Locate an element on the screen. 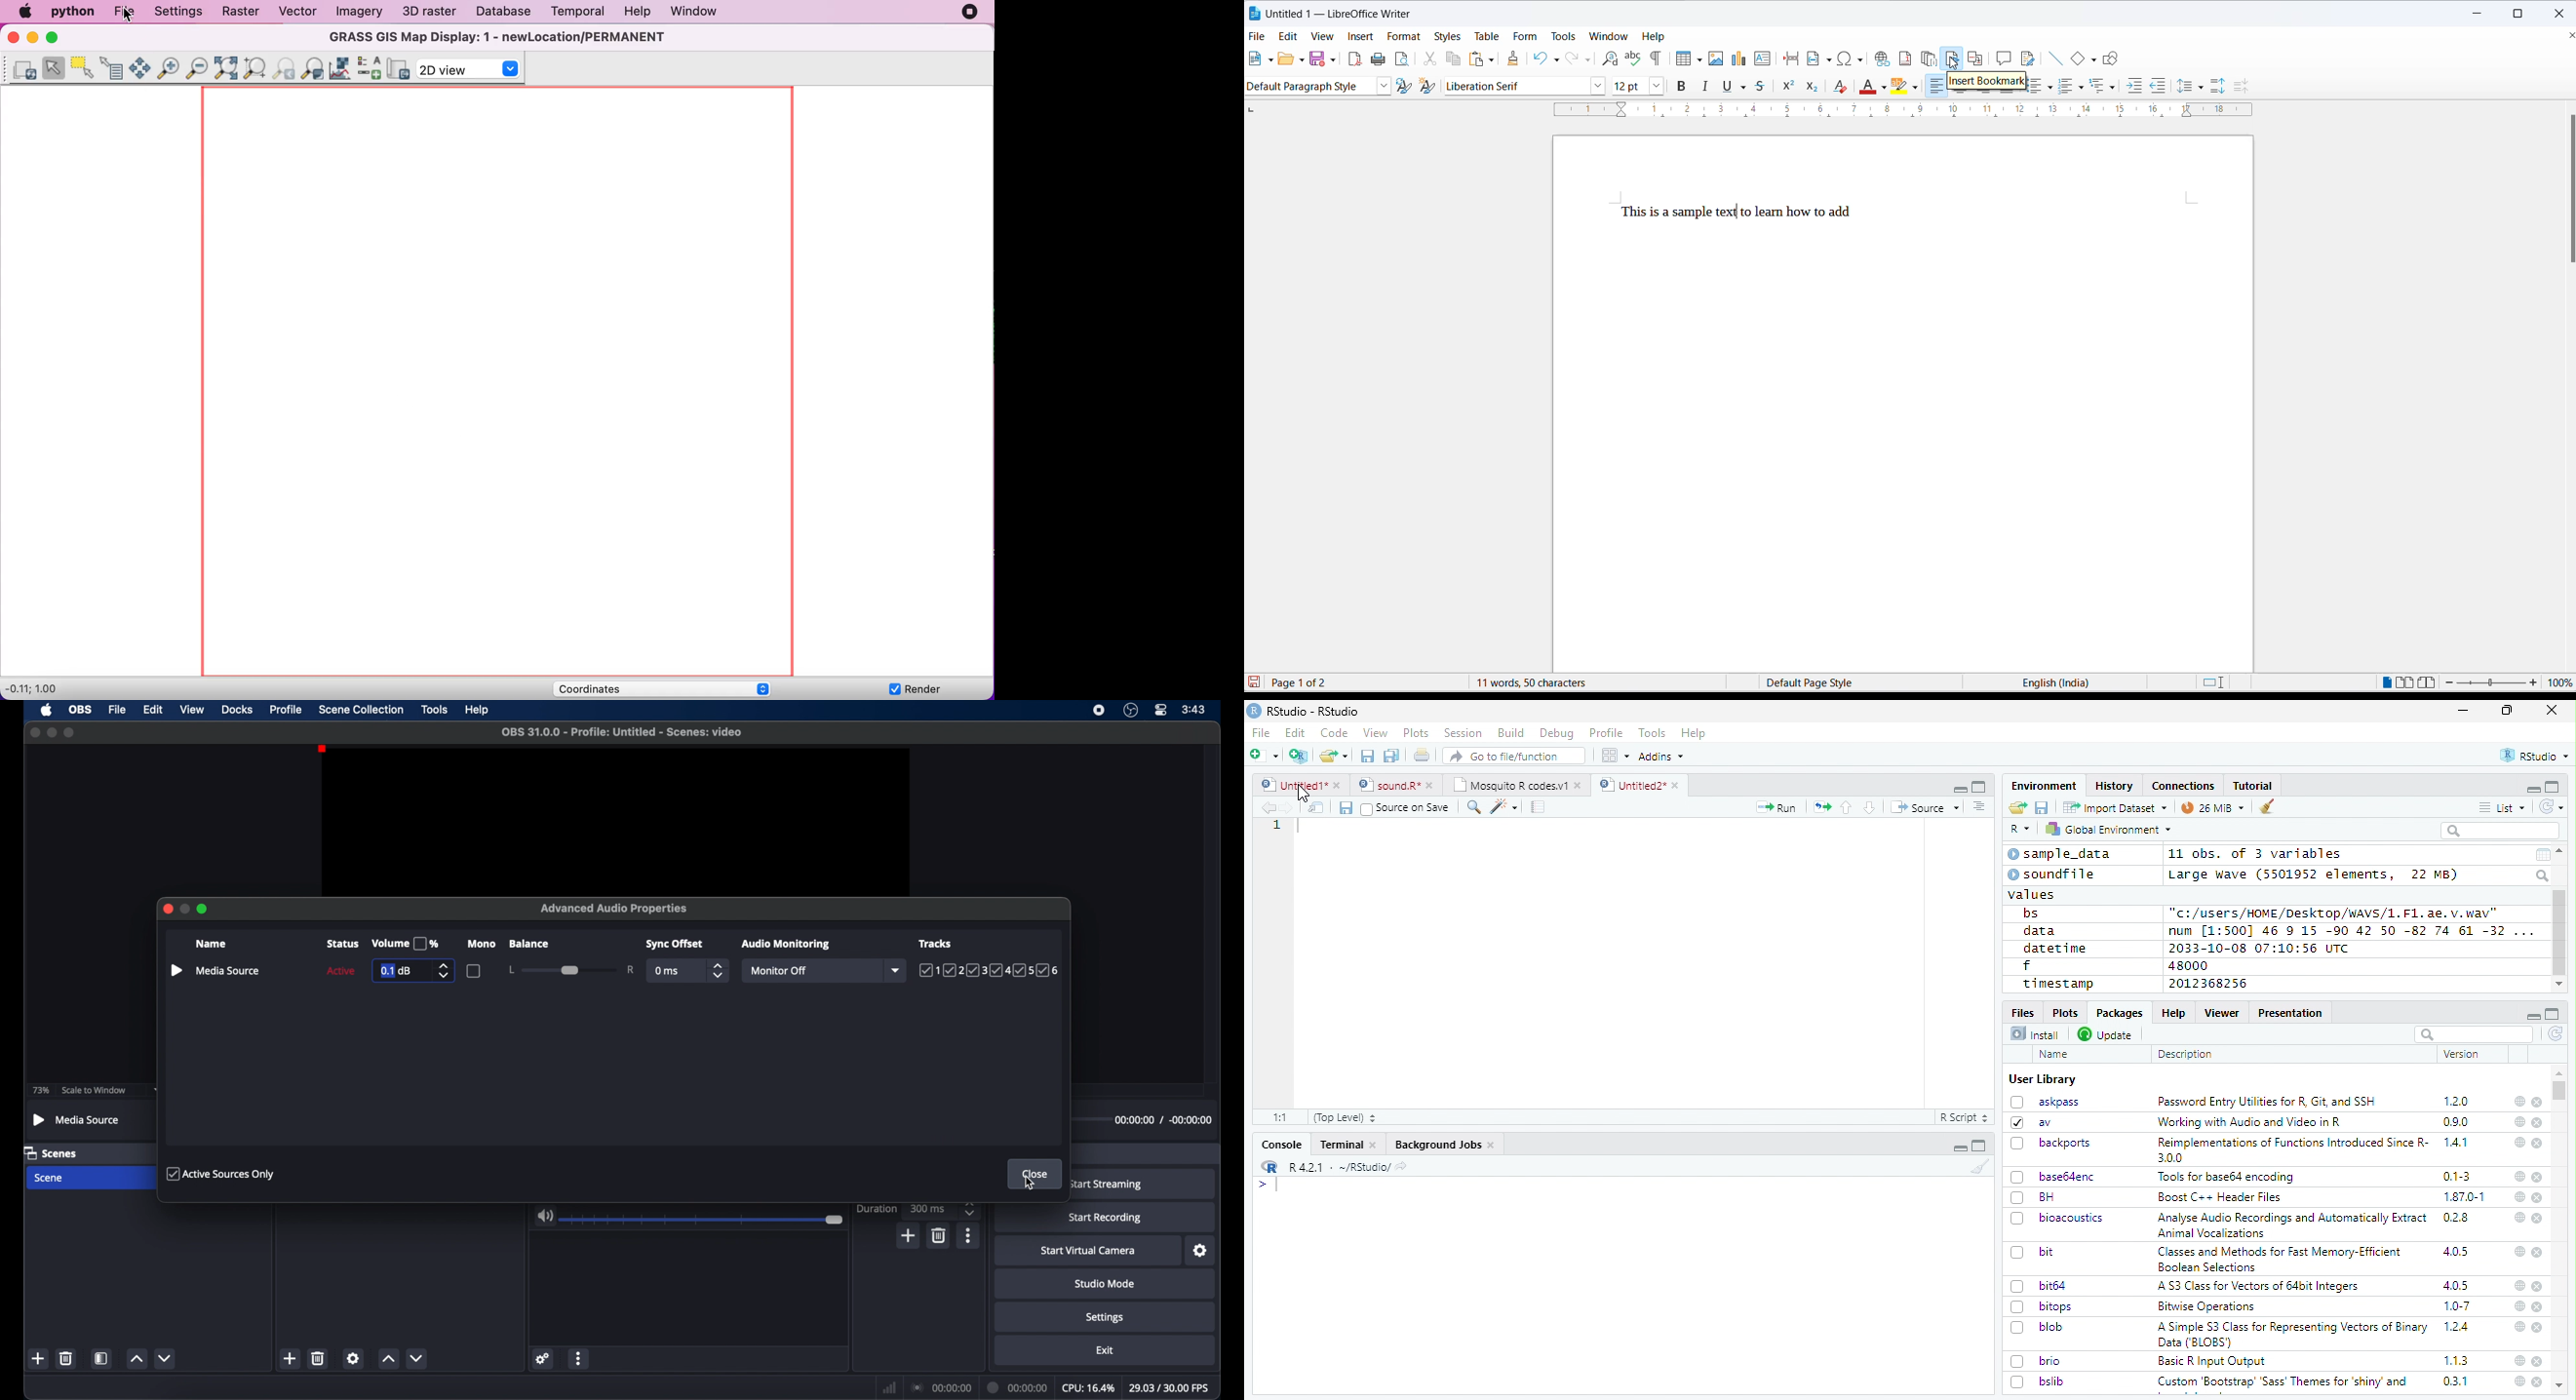 The image size is (2576, 1400). 0.1-3 is located at coordinates (2460, 1176).